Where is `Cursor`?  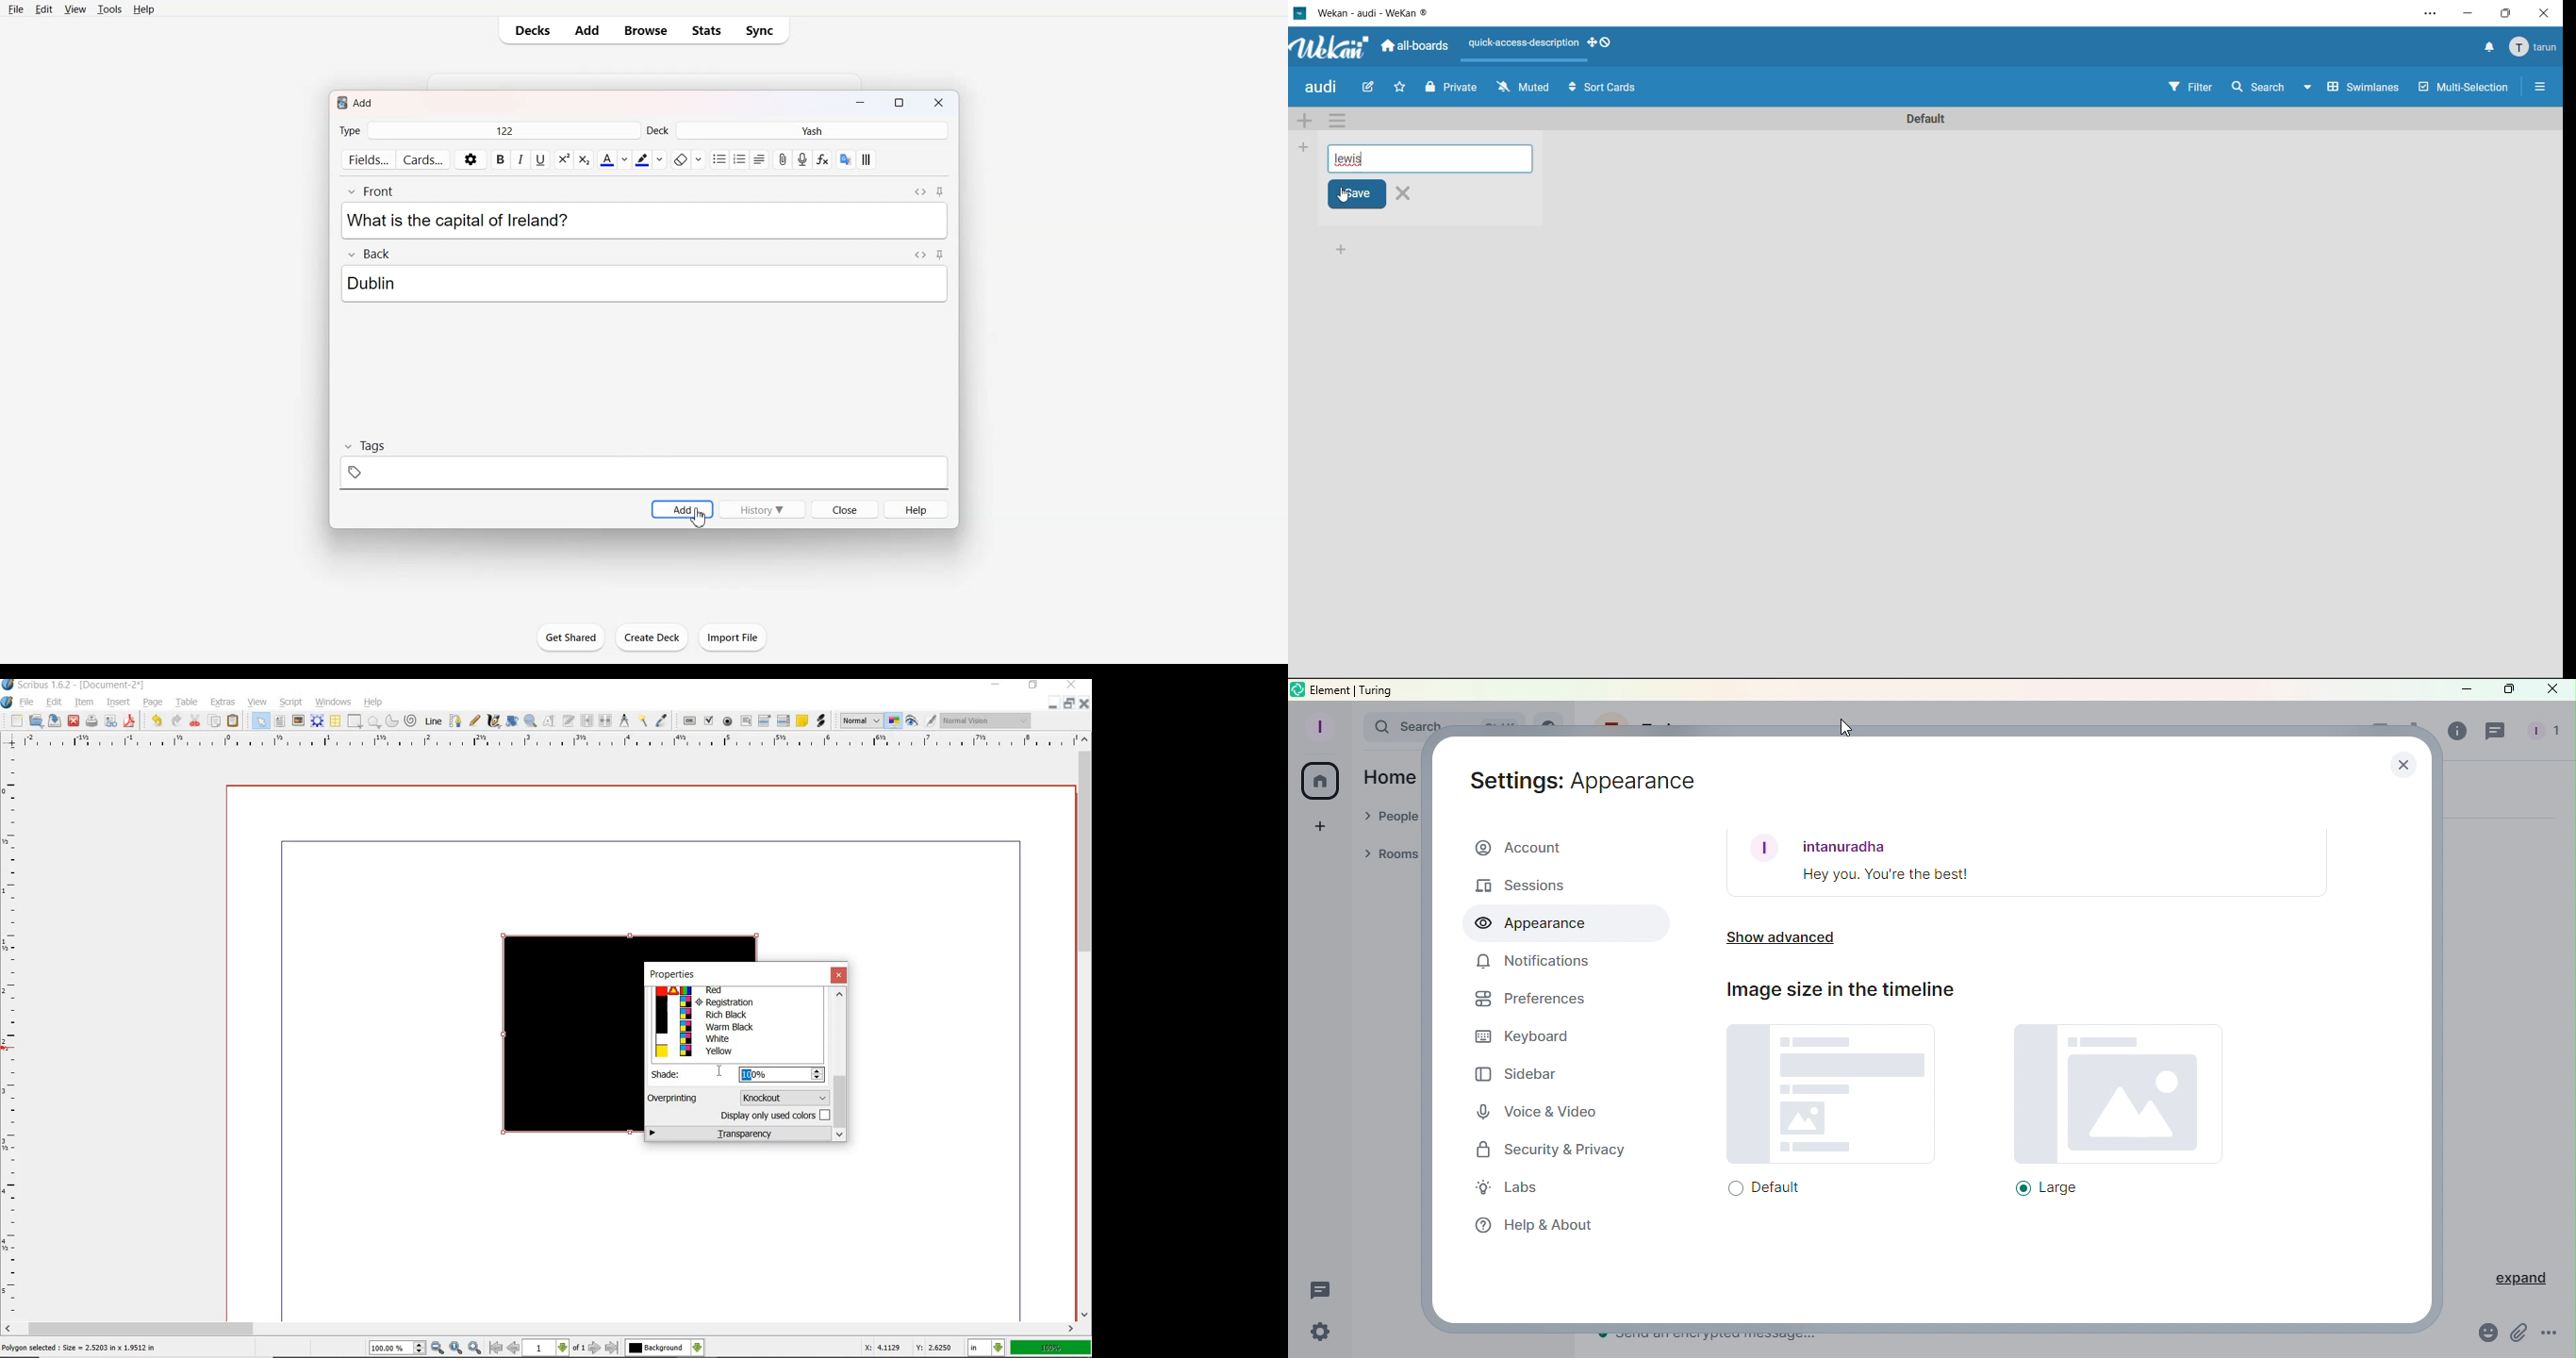 Cursor is located at coordinates (1844, 727).